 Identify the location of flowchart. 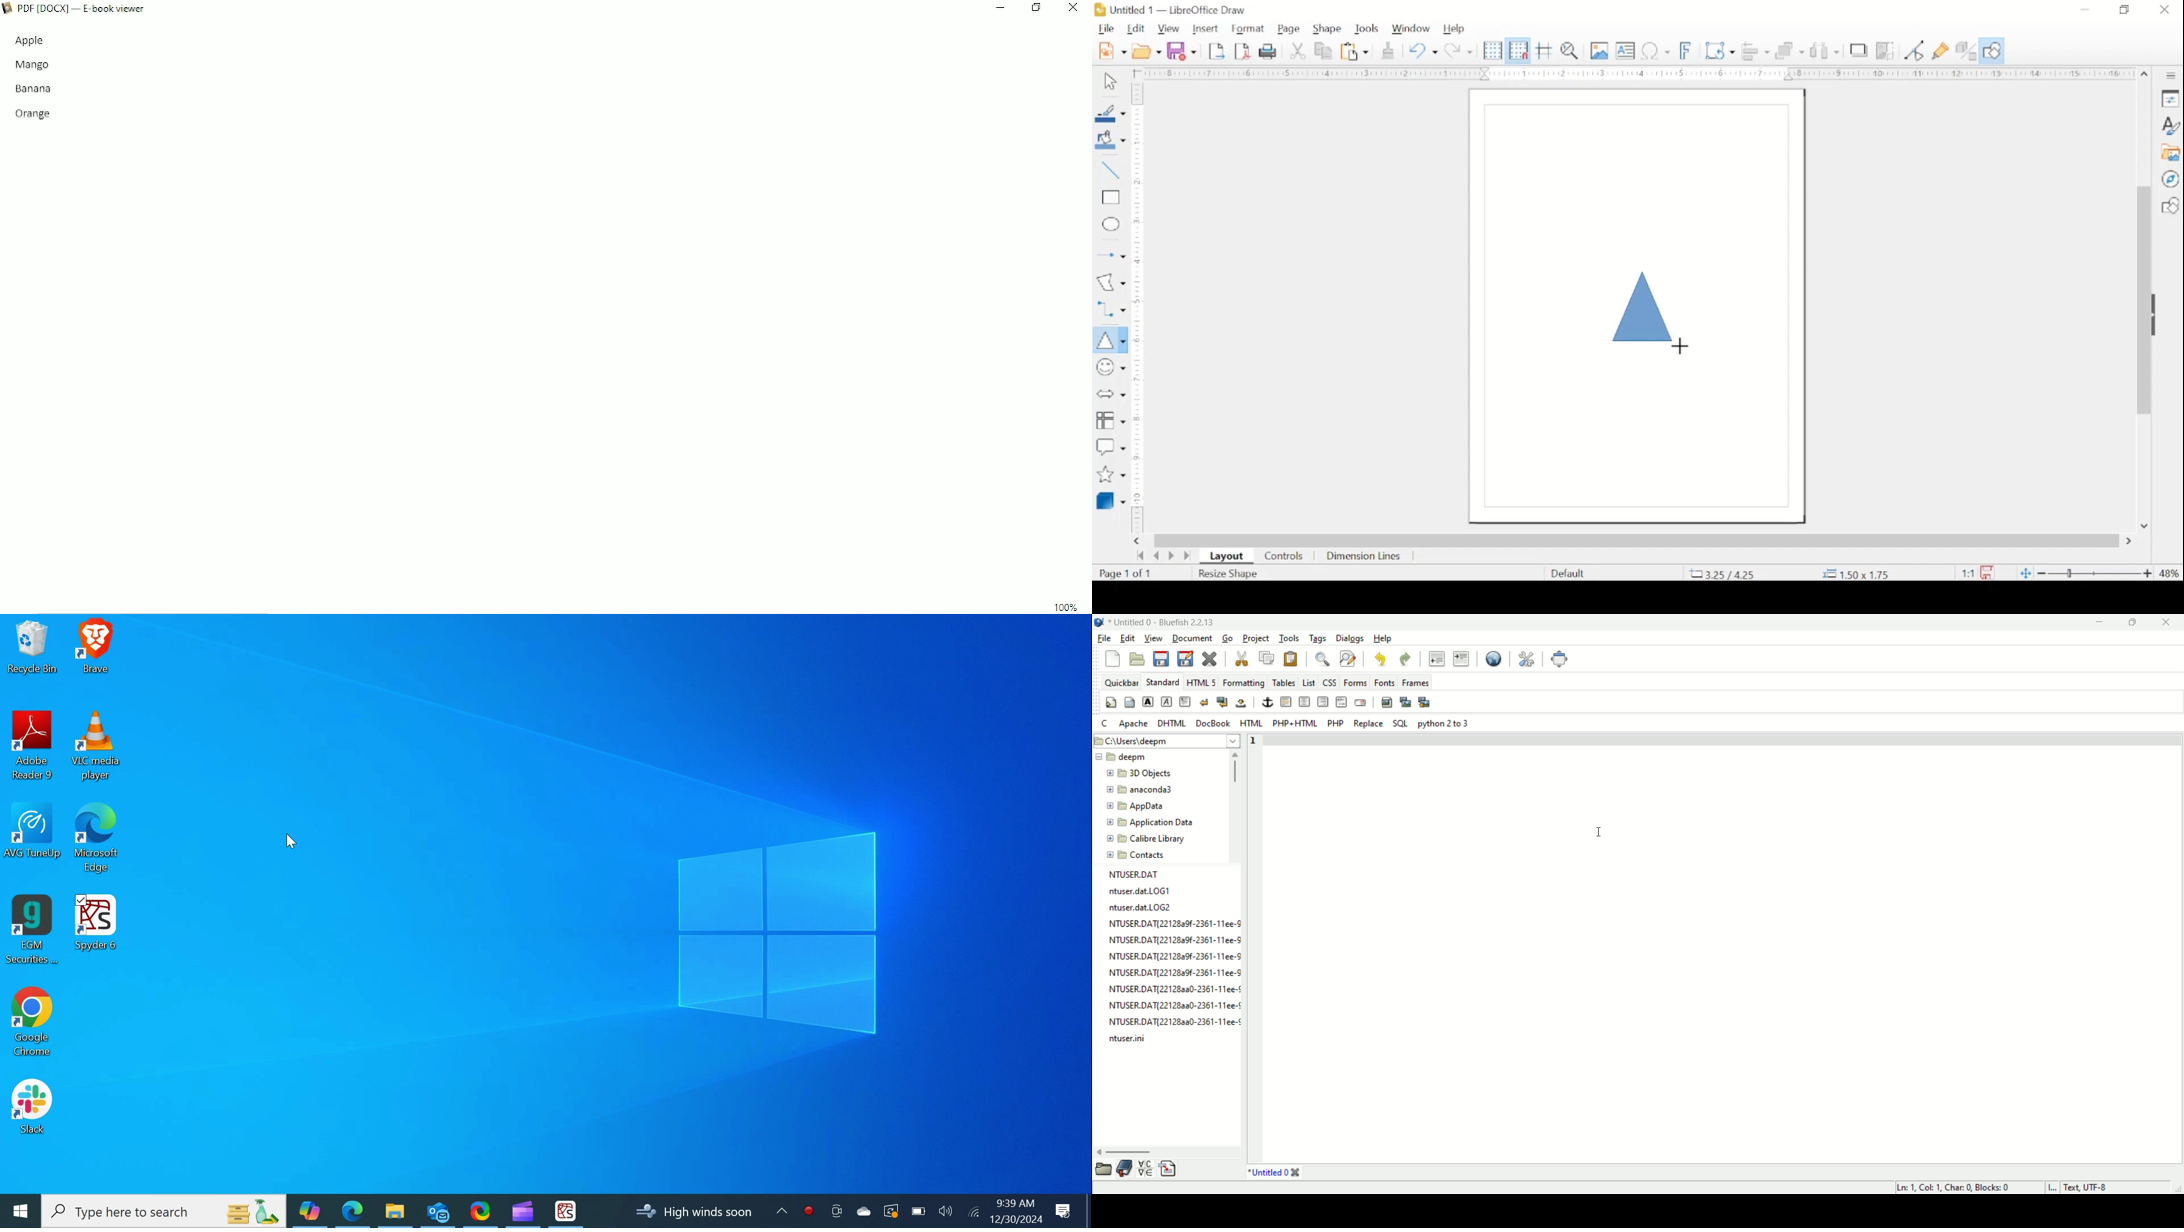
(1111, 419).